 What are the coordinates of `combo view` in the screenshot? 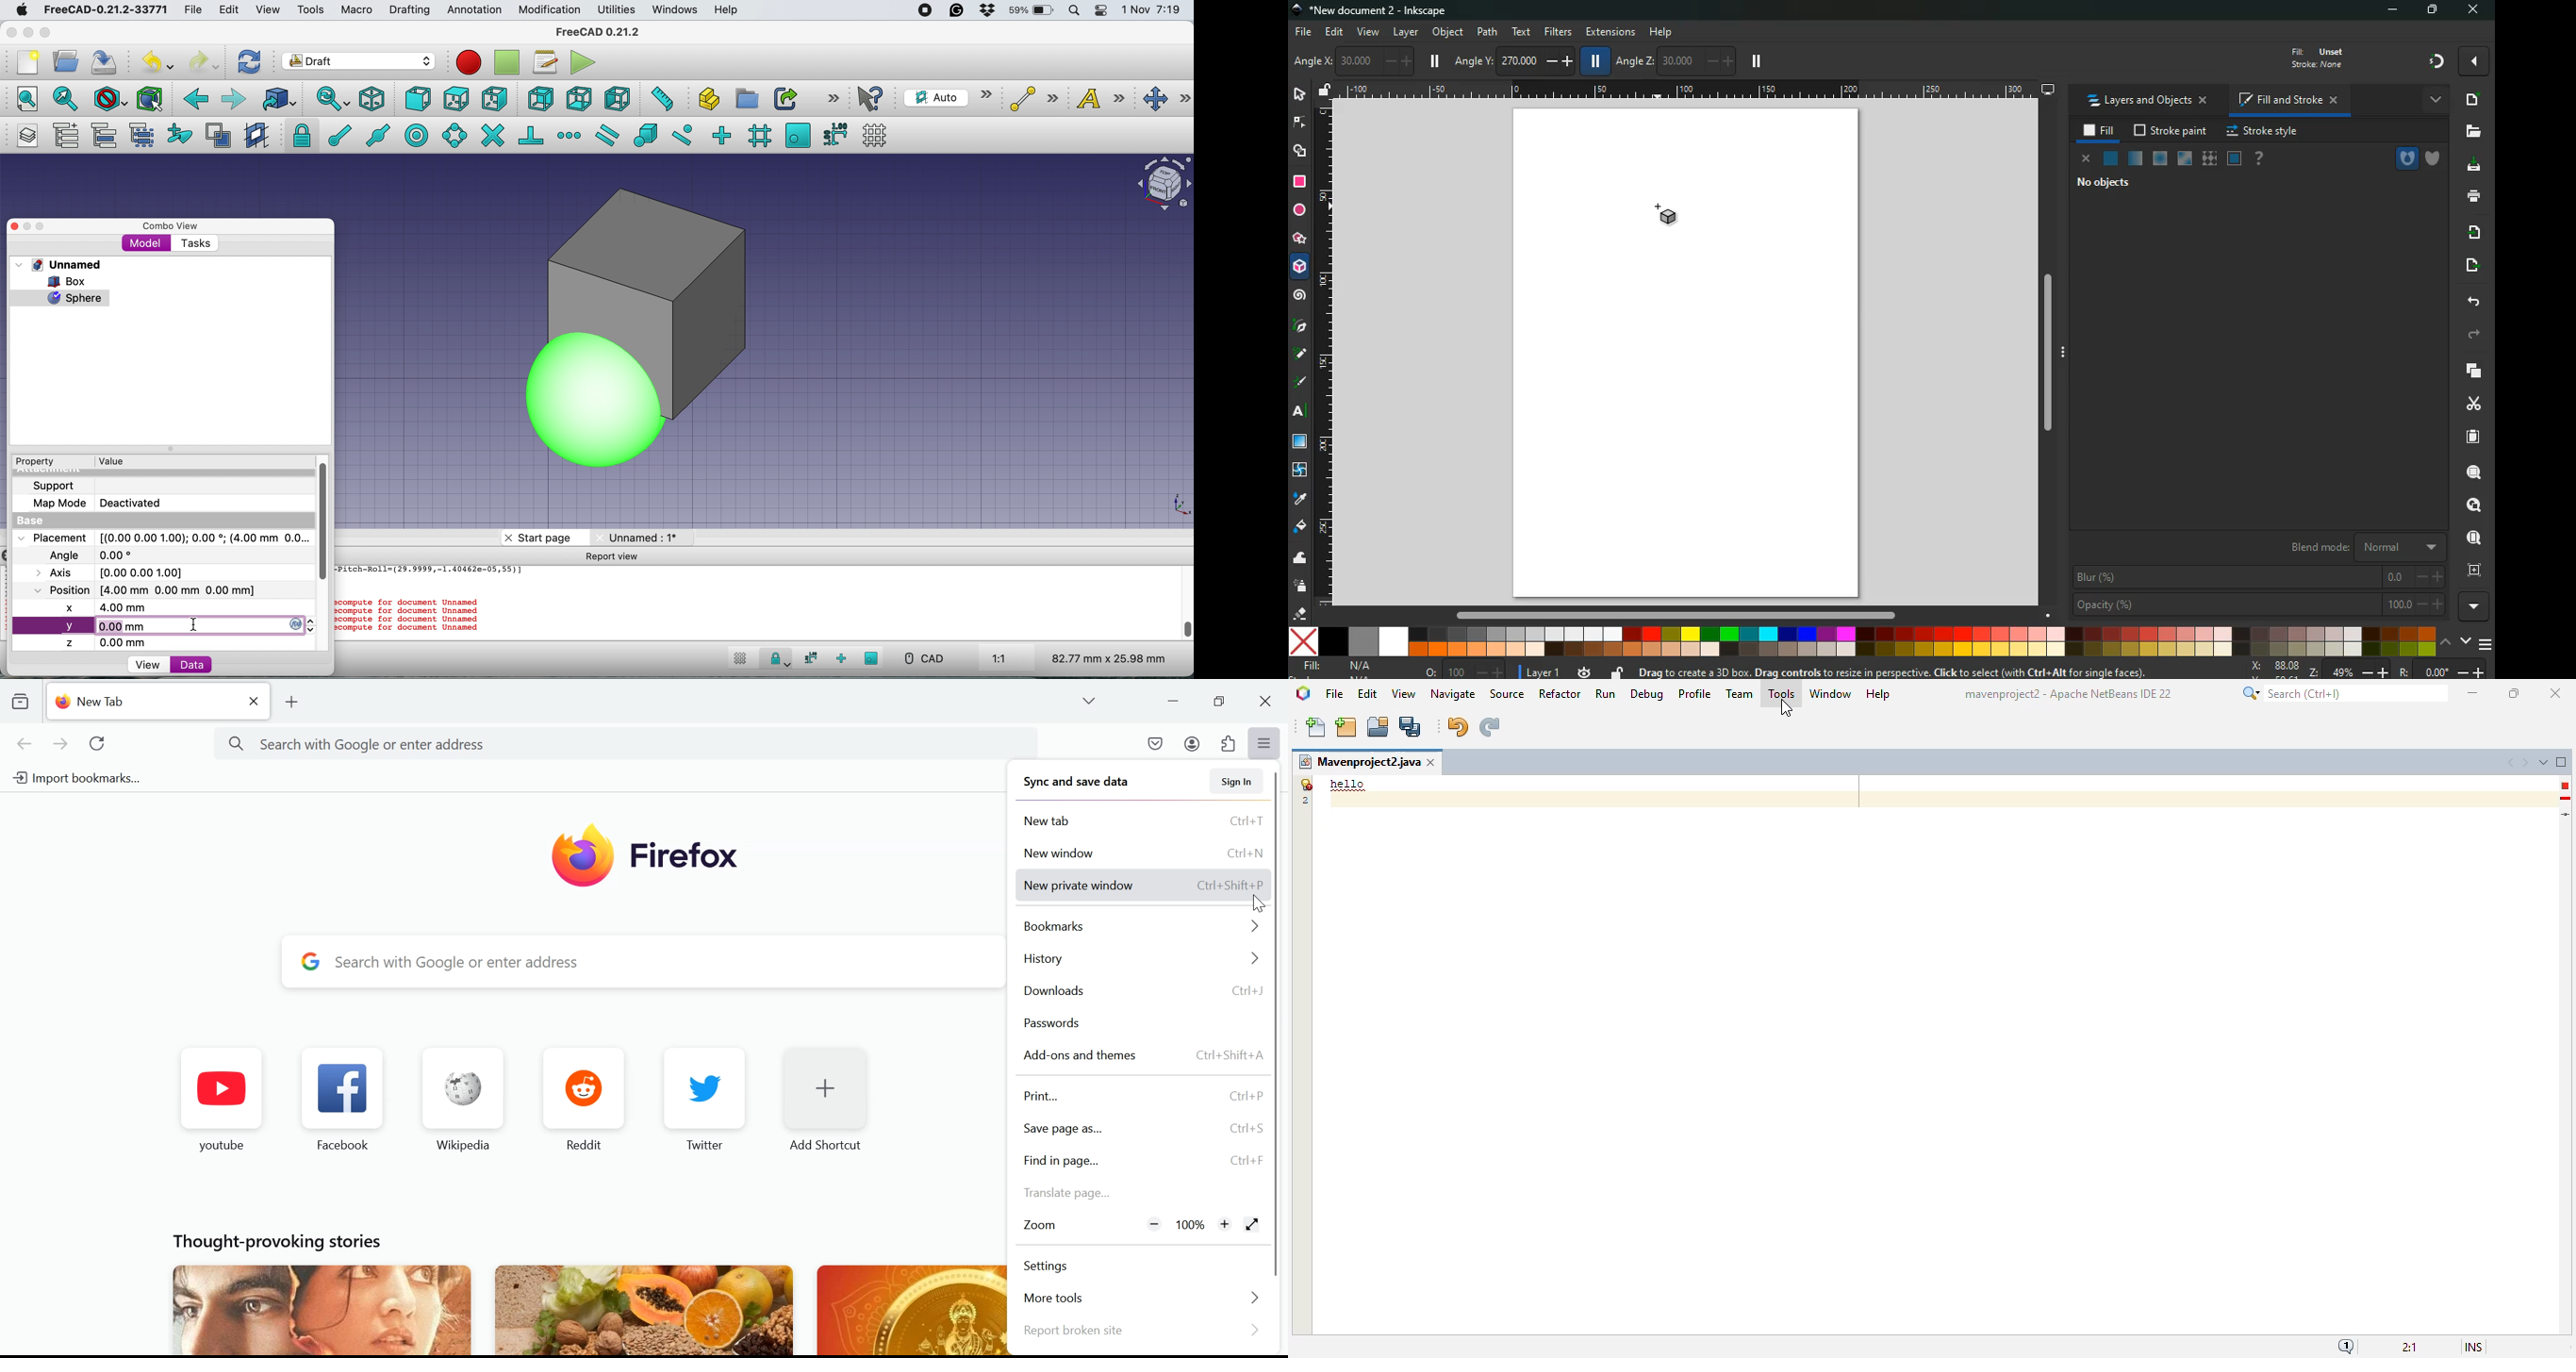 It's located at (171, 226).